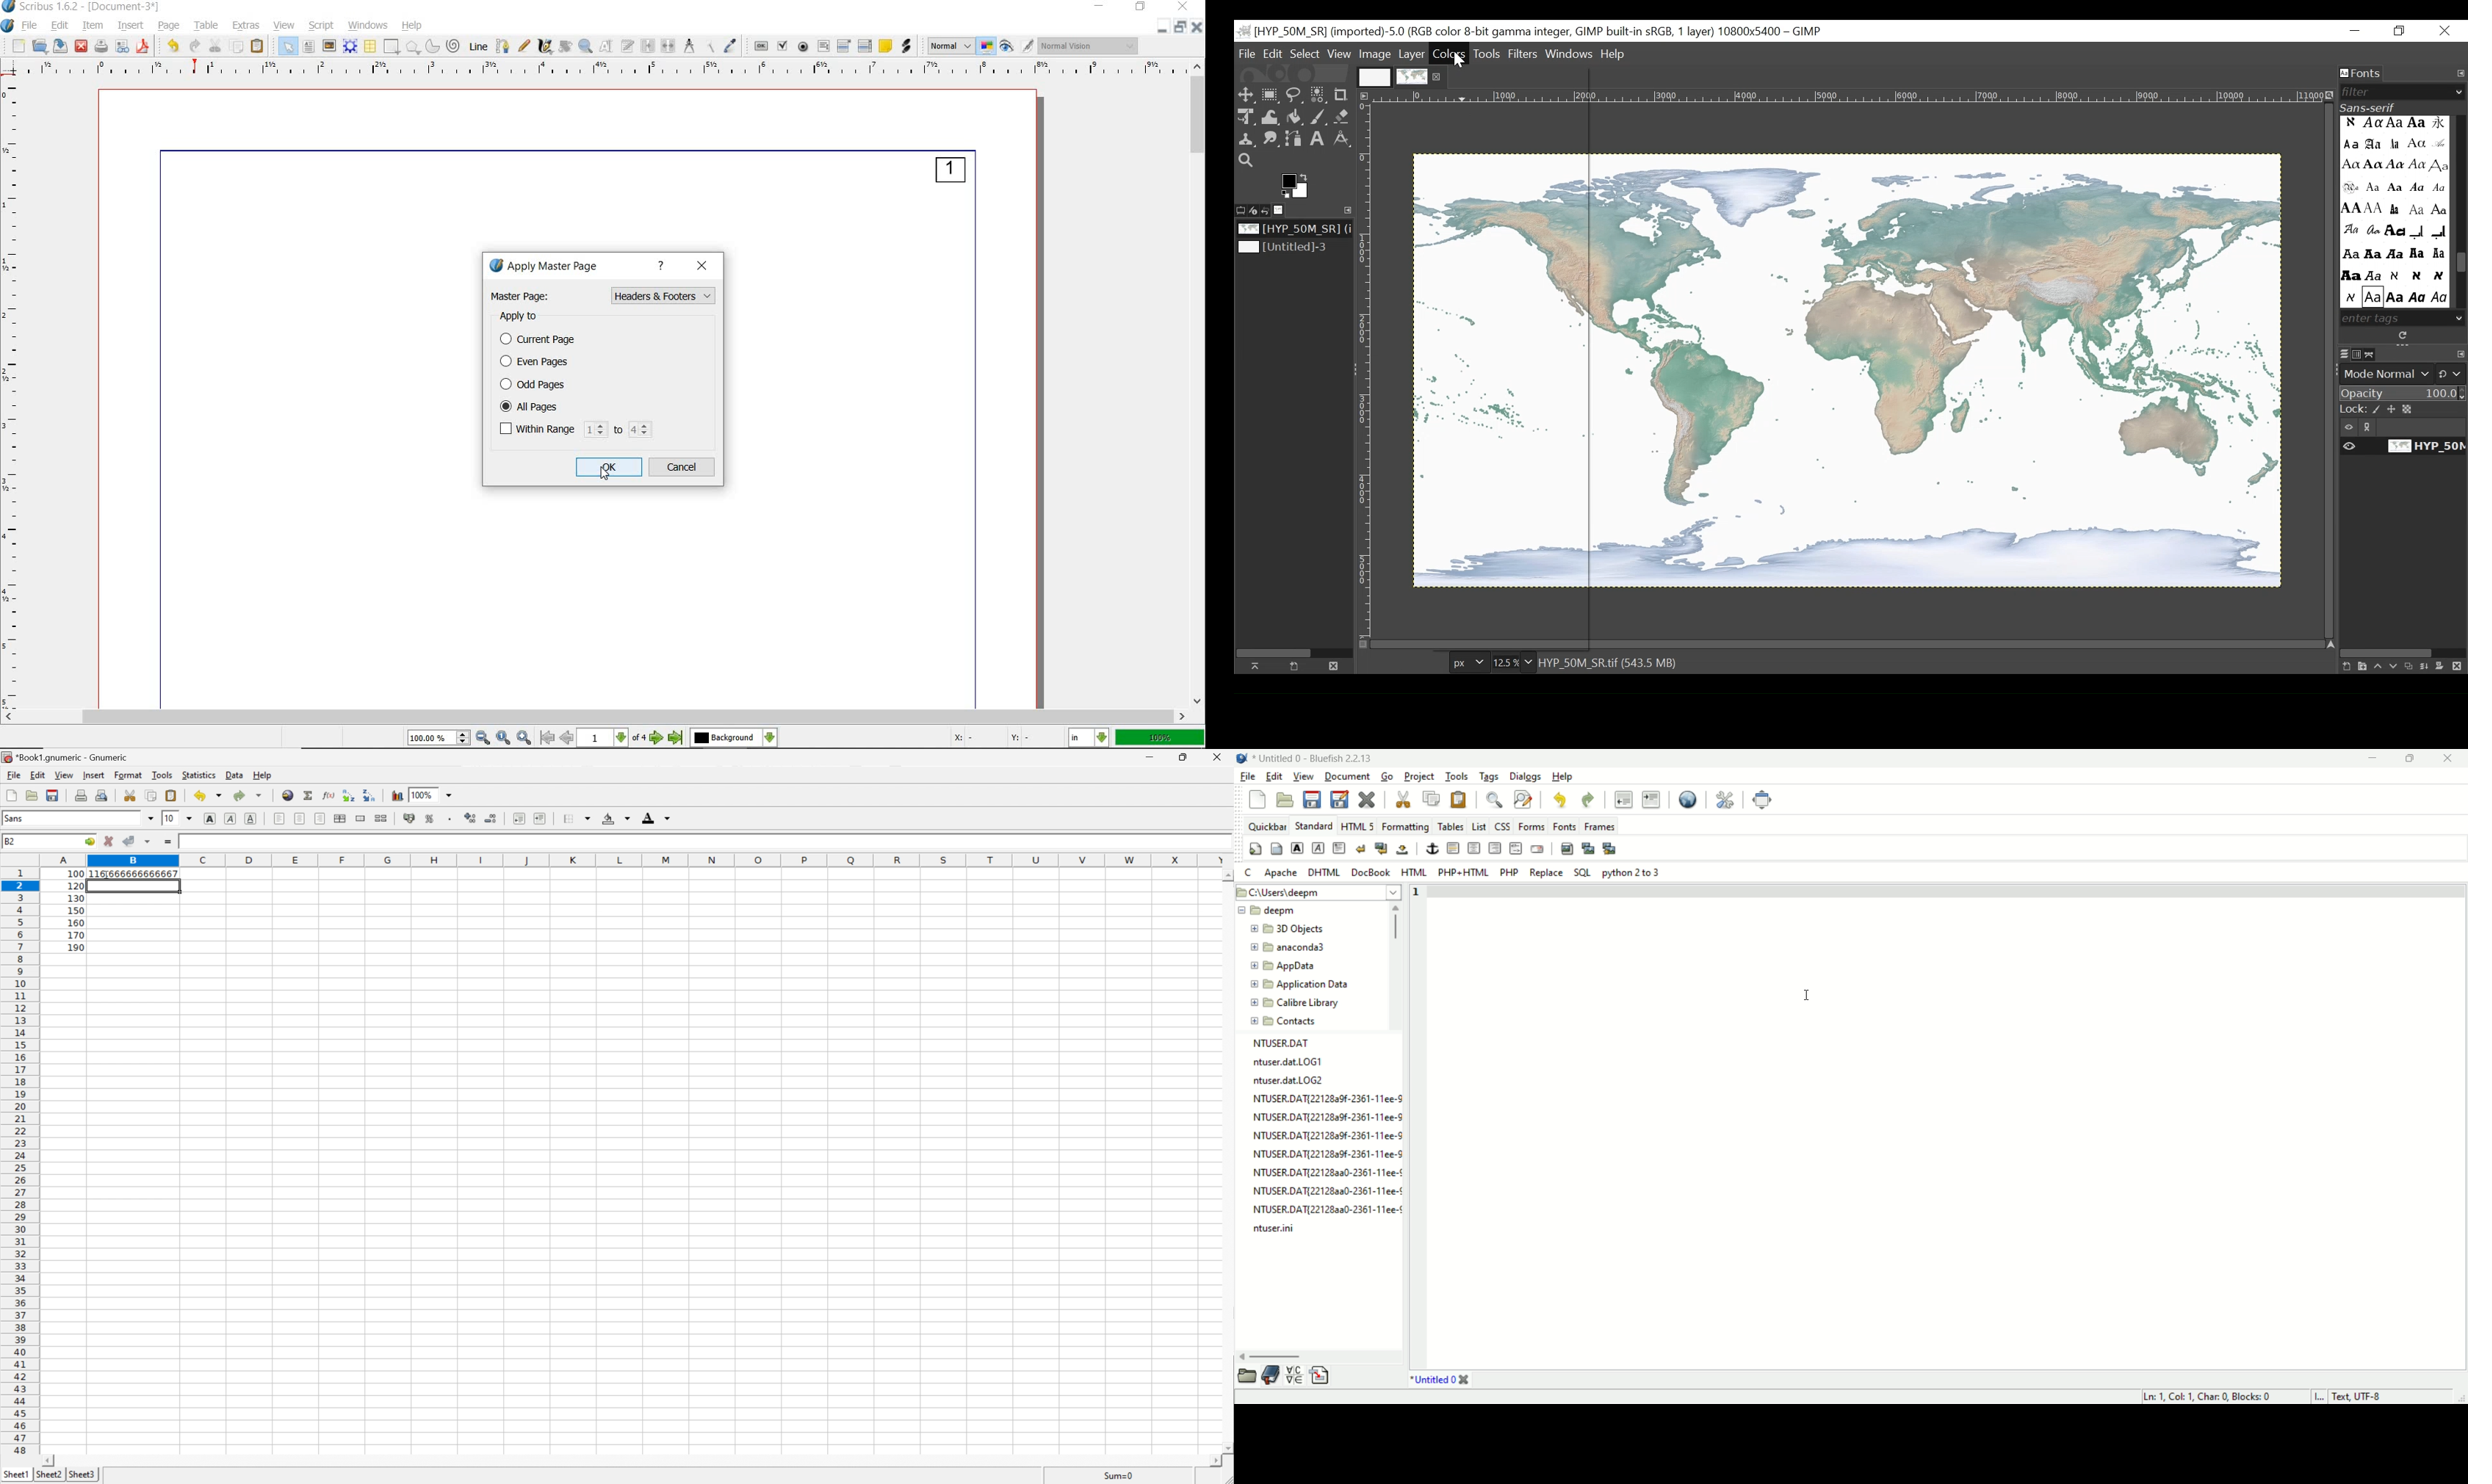 The image size is (2492, 1484). Describe the element at coordinates (1464, 872) in the screenshot. I see `PHP+HTML` at that location.